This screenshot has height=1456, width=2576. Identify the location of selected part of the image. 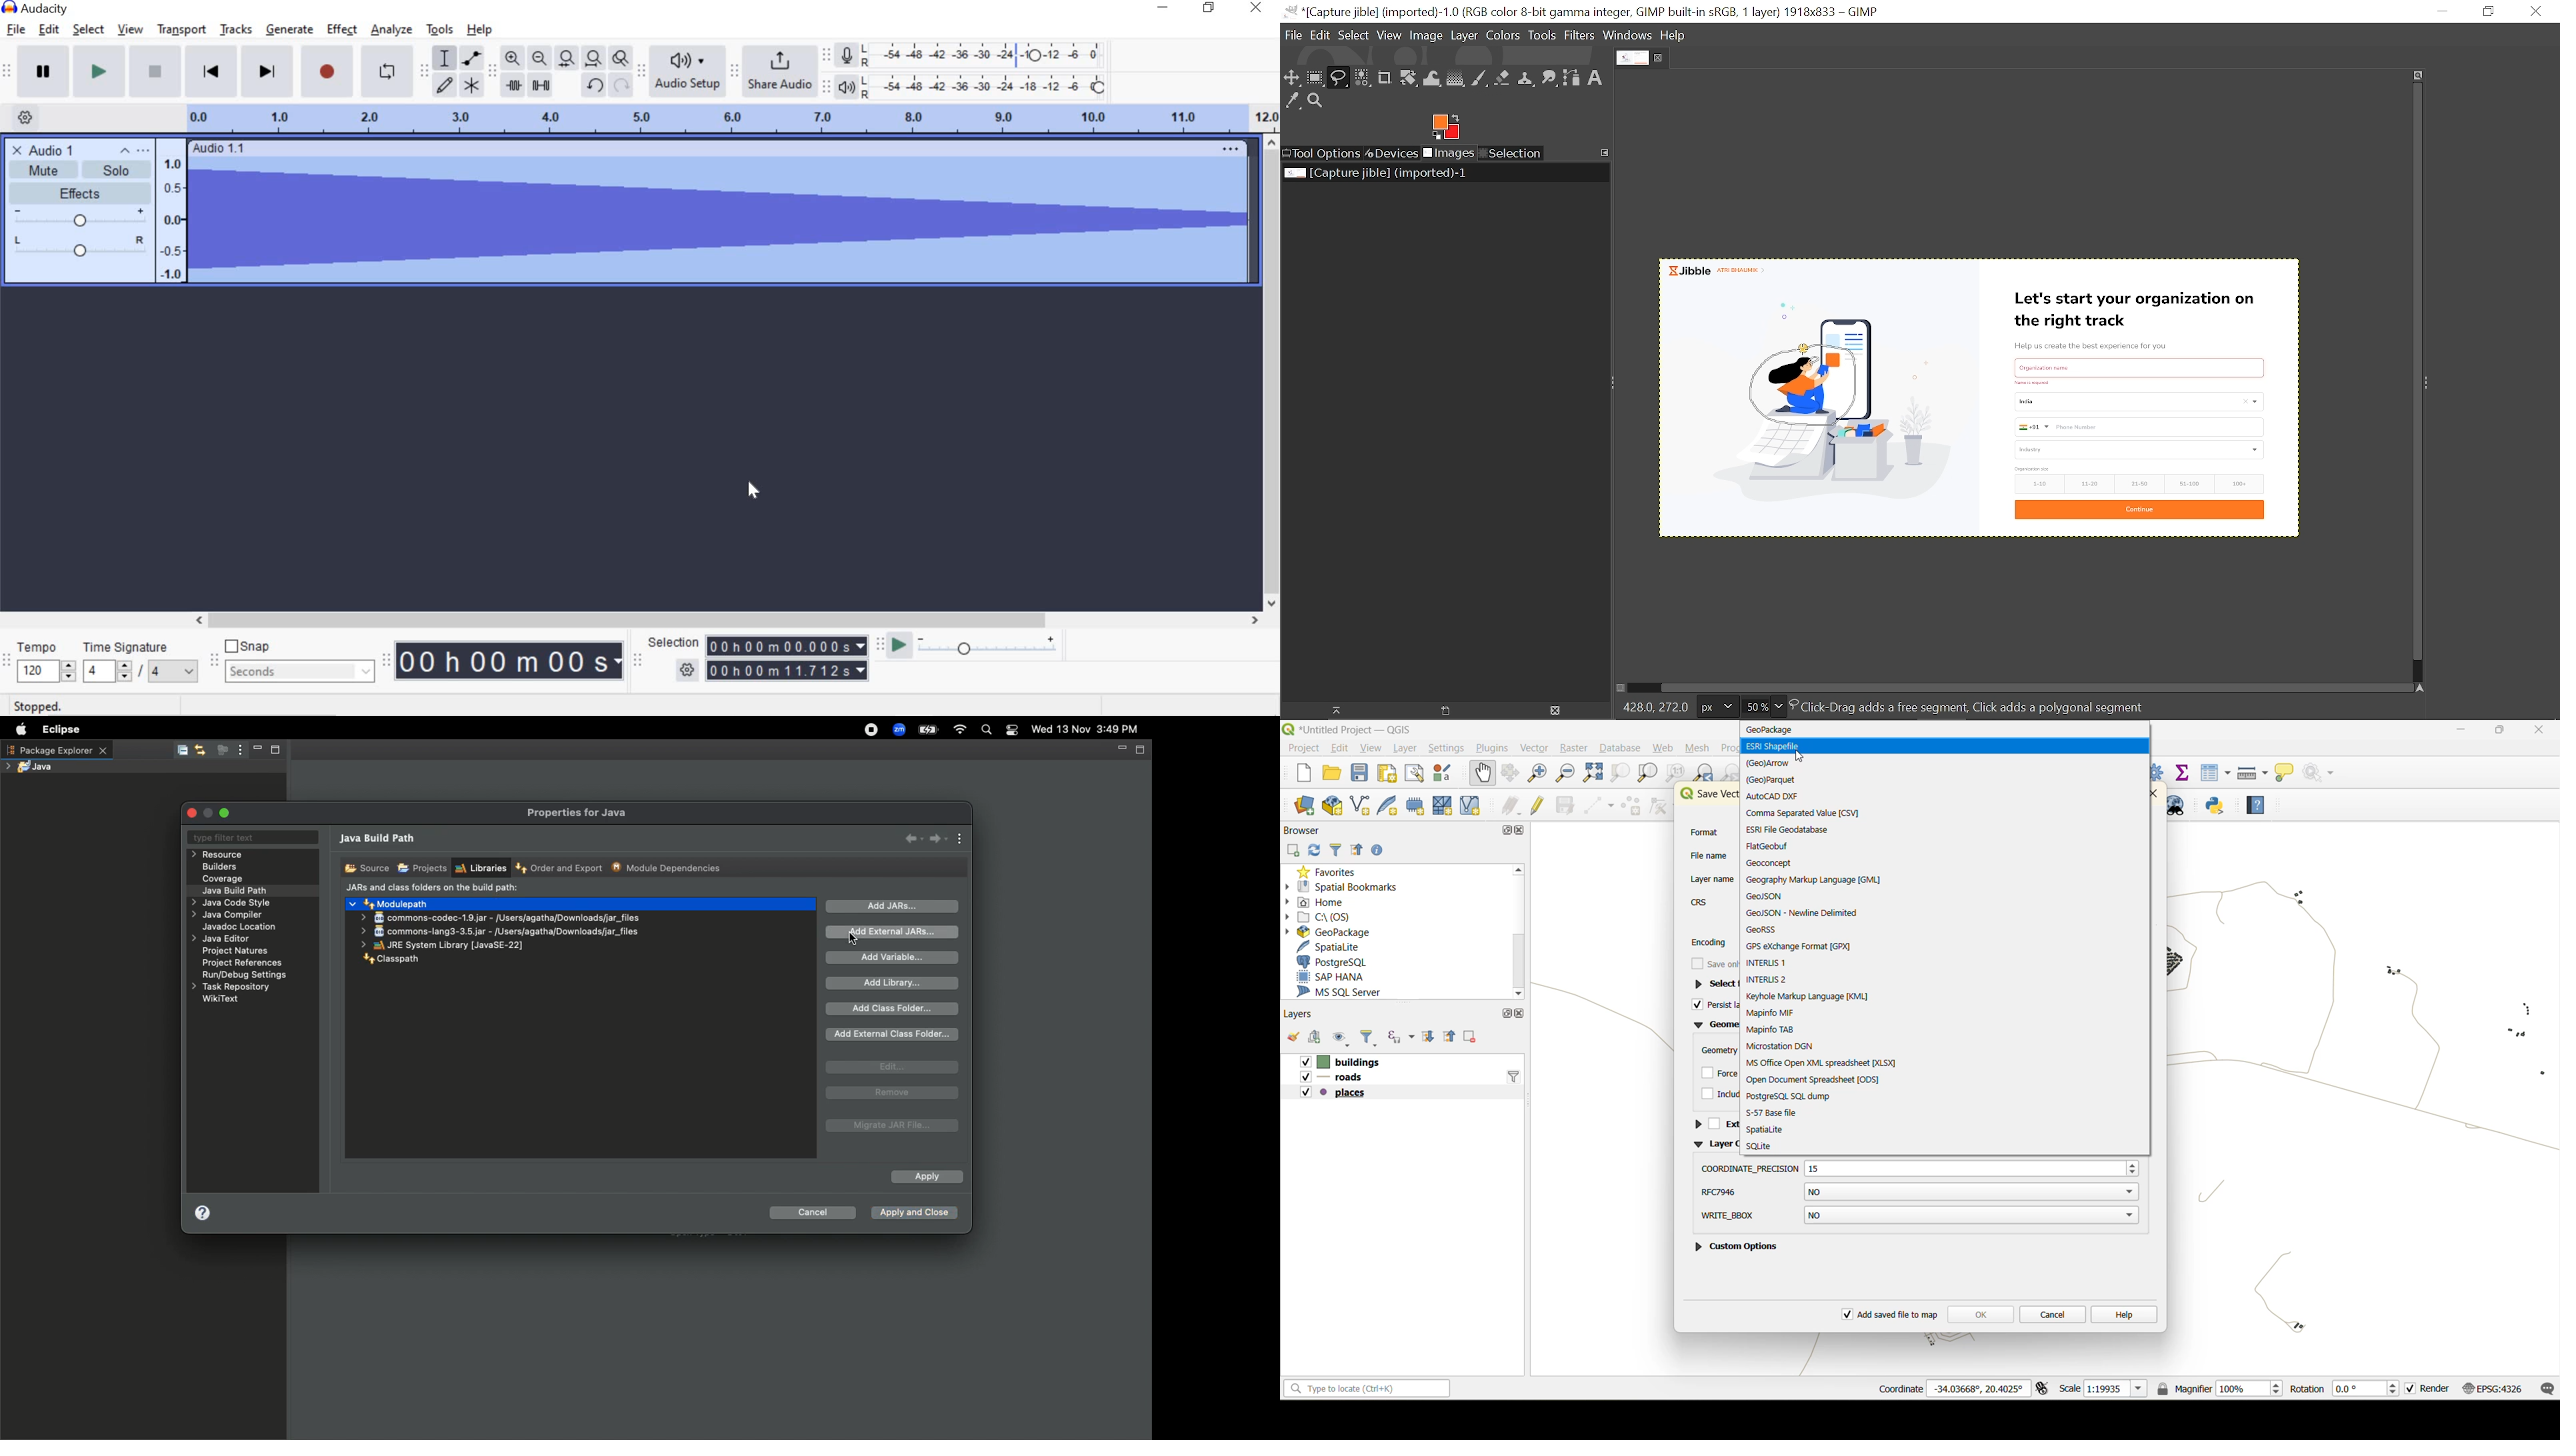
(1806, 399).